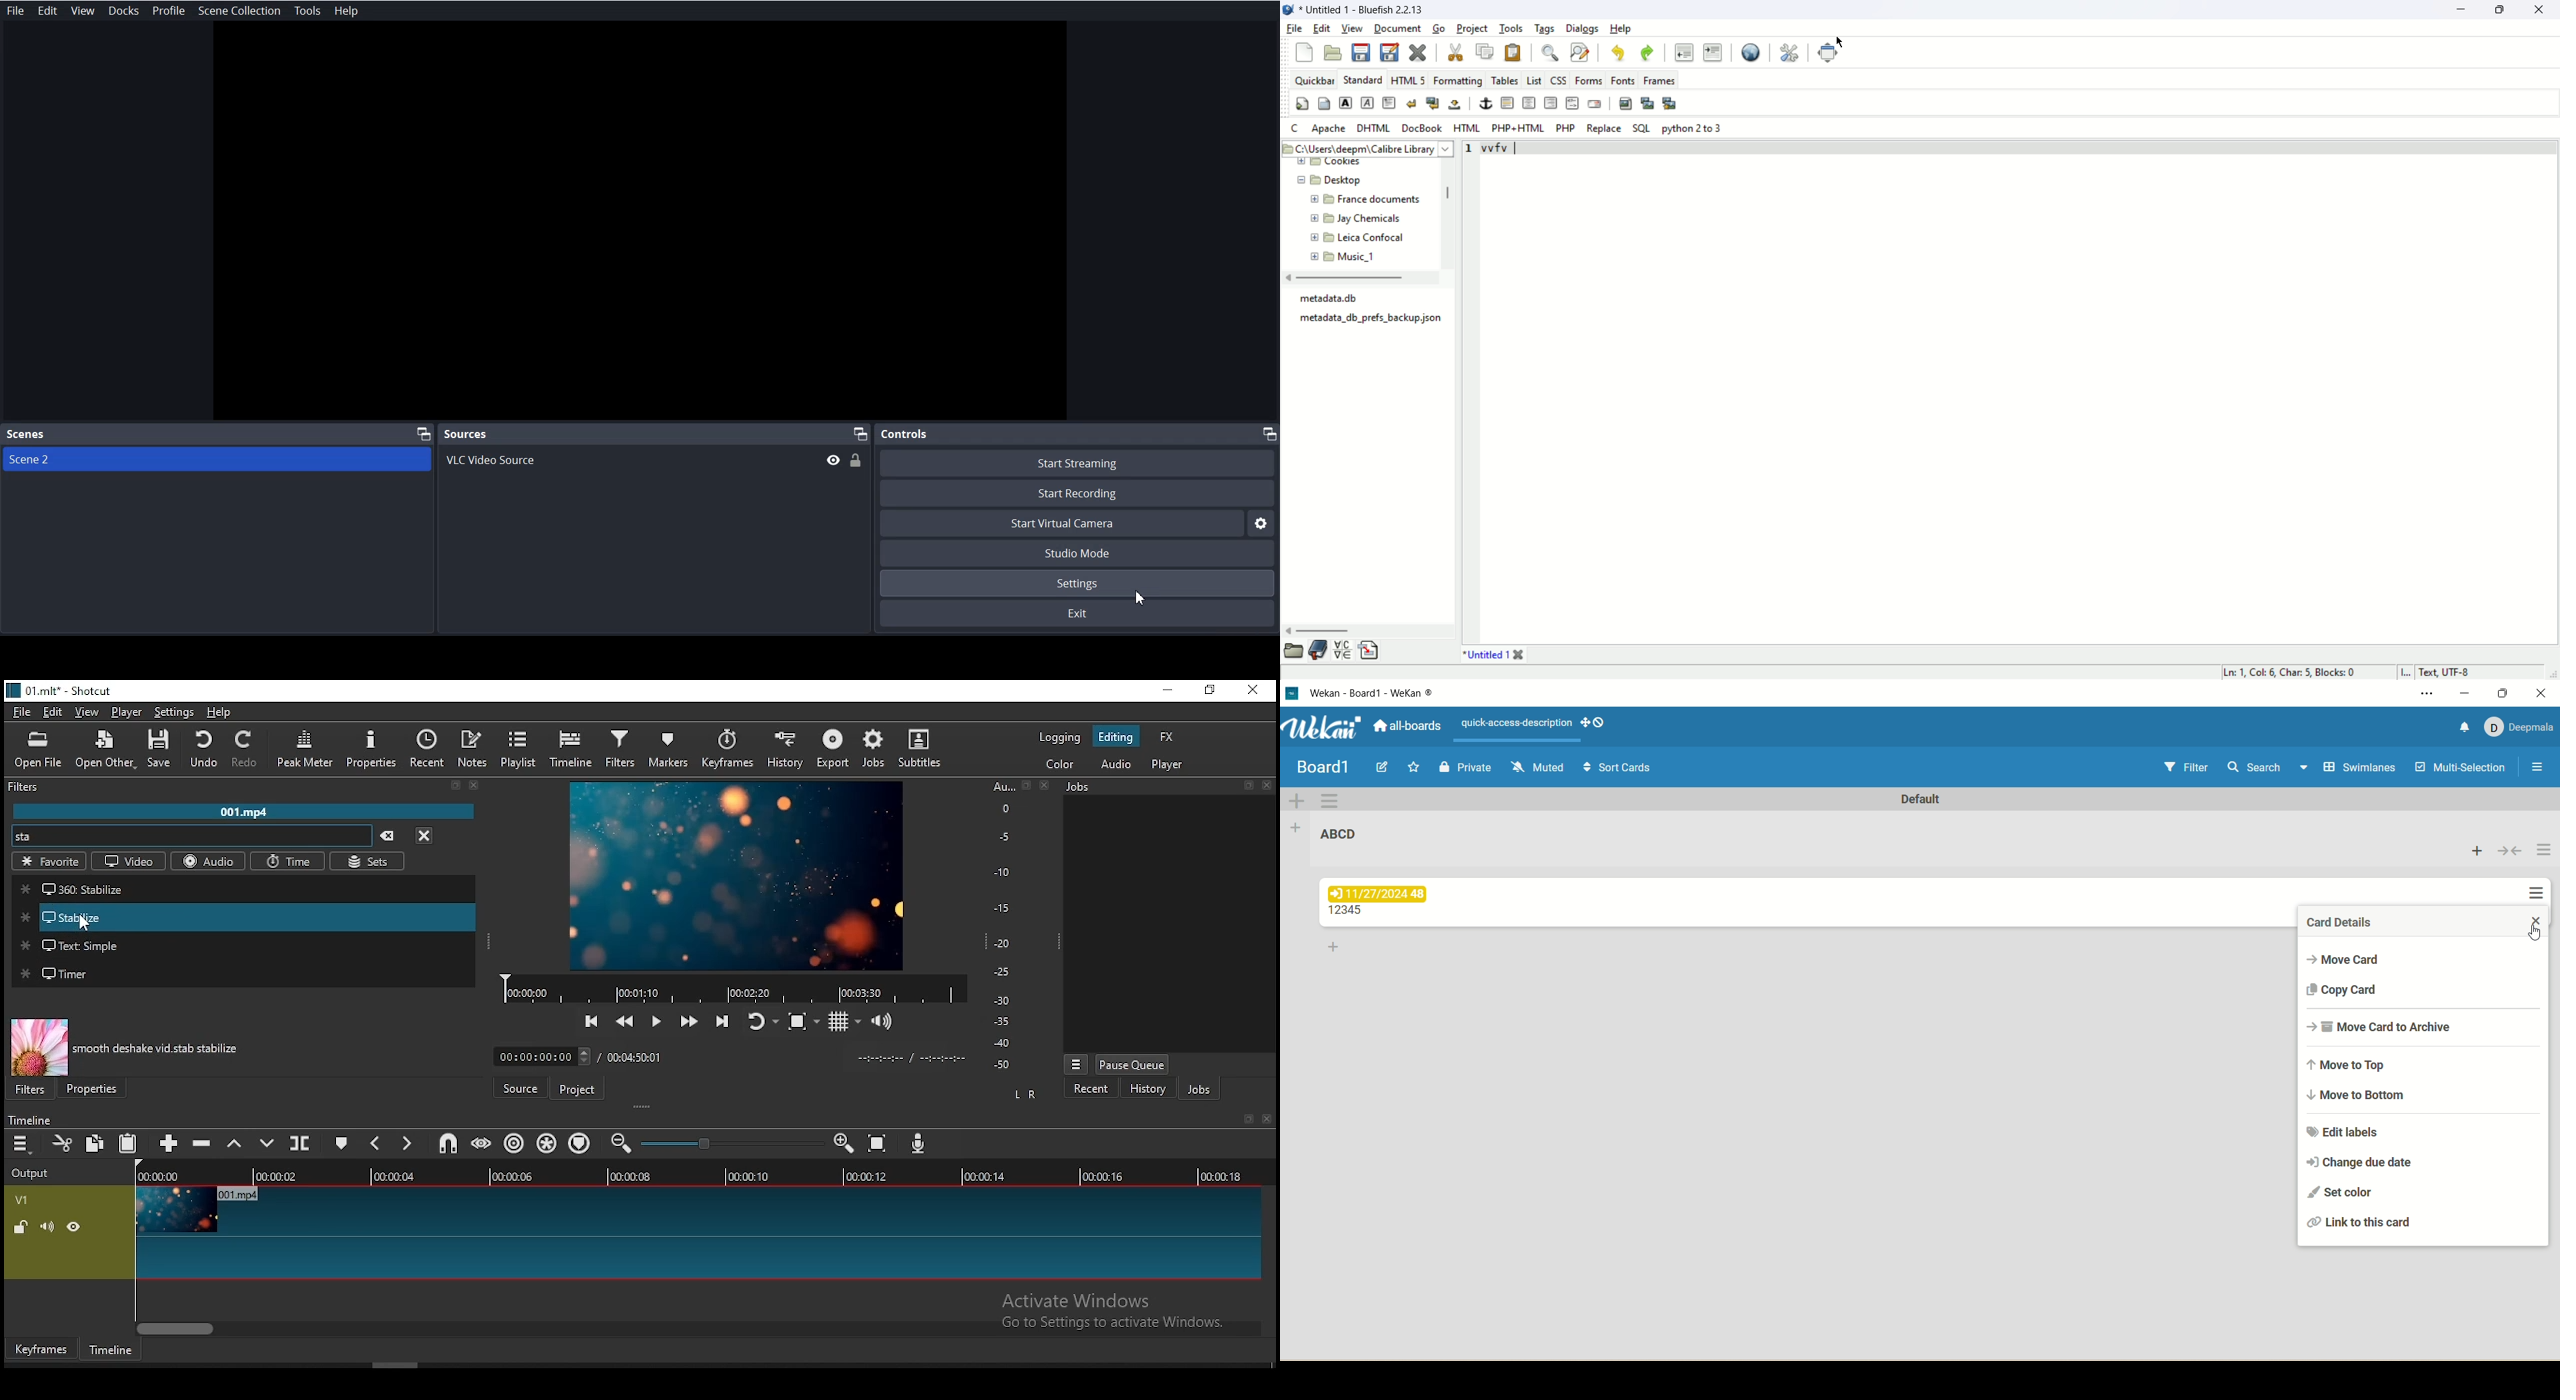 The width and height of the screenshot is (2576, 1400). I want to click on settings, so click(177, 710).